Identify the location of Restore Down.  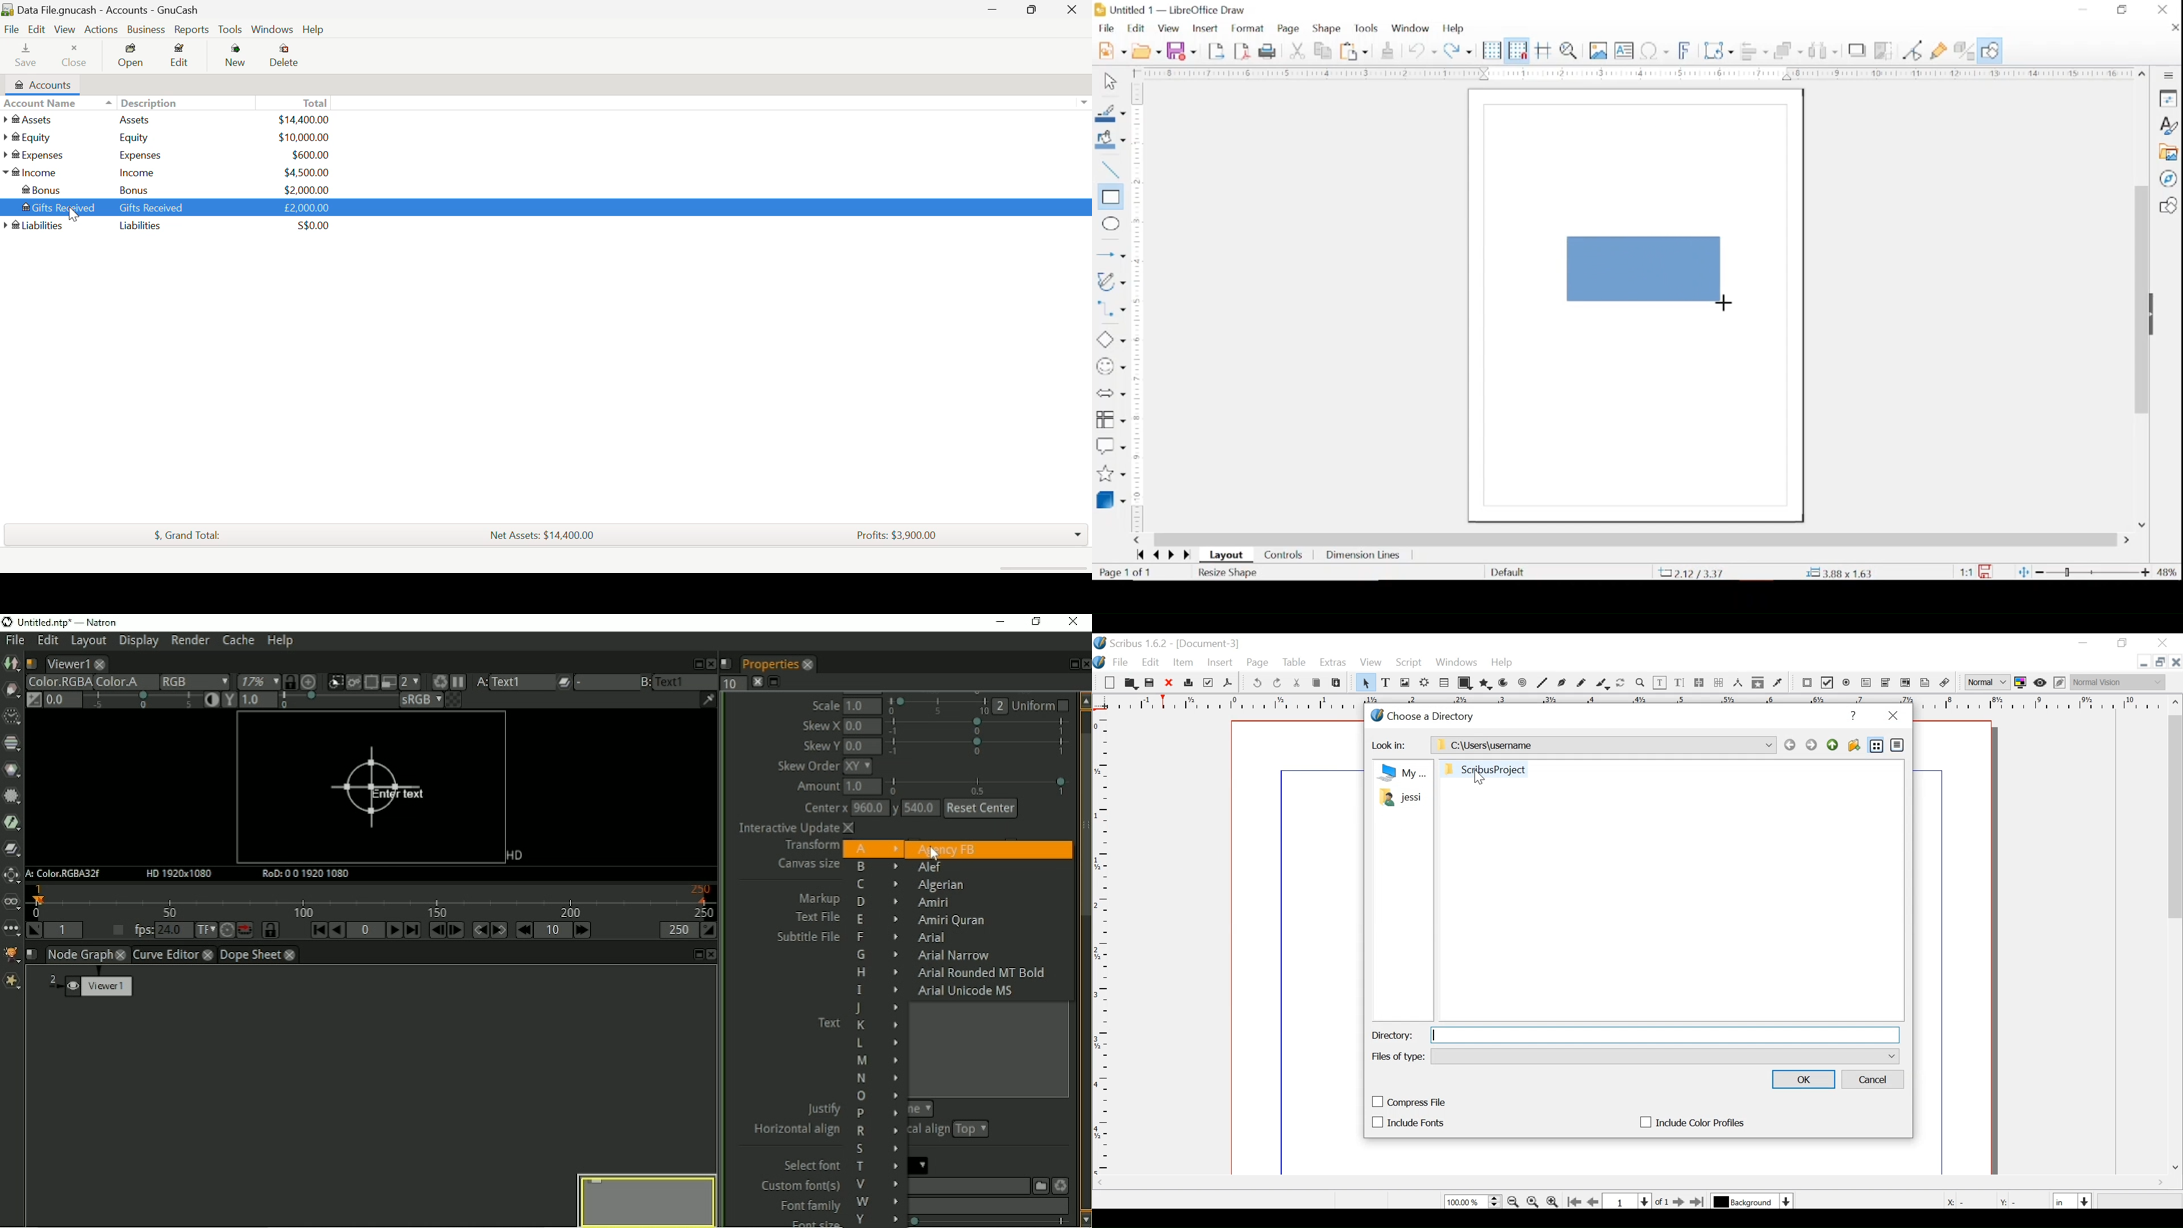
(995, 9).